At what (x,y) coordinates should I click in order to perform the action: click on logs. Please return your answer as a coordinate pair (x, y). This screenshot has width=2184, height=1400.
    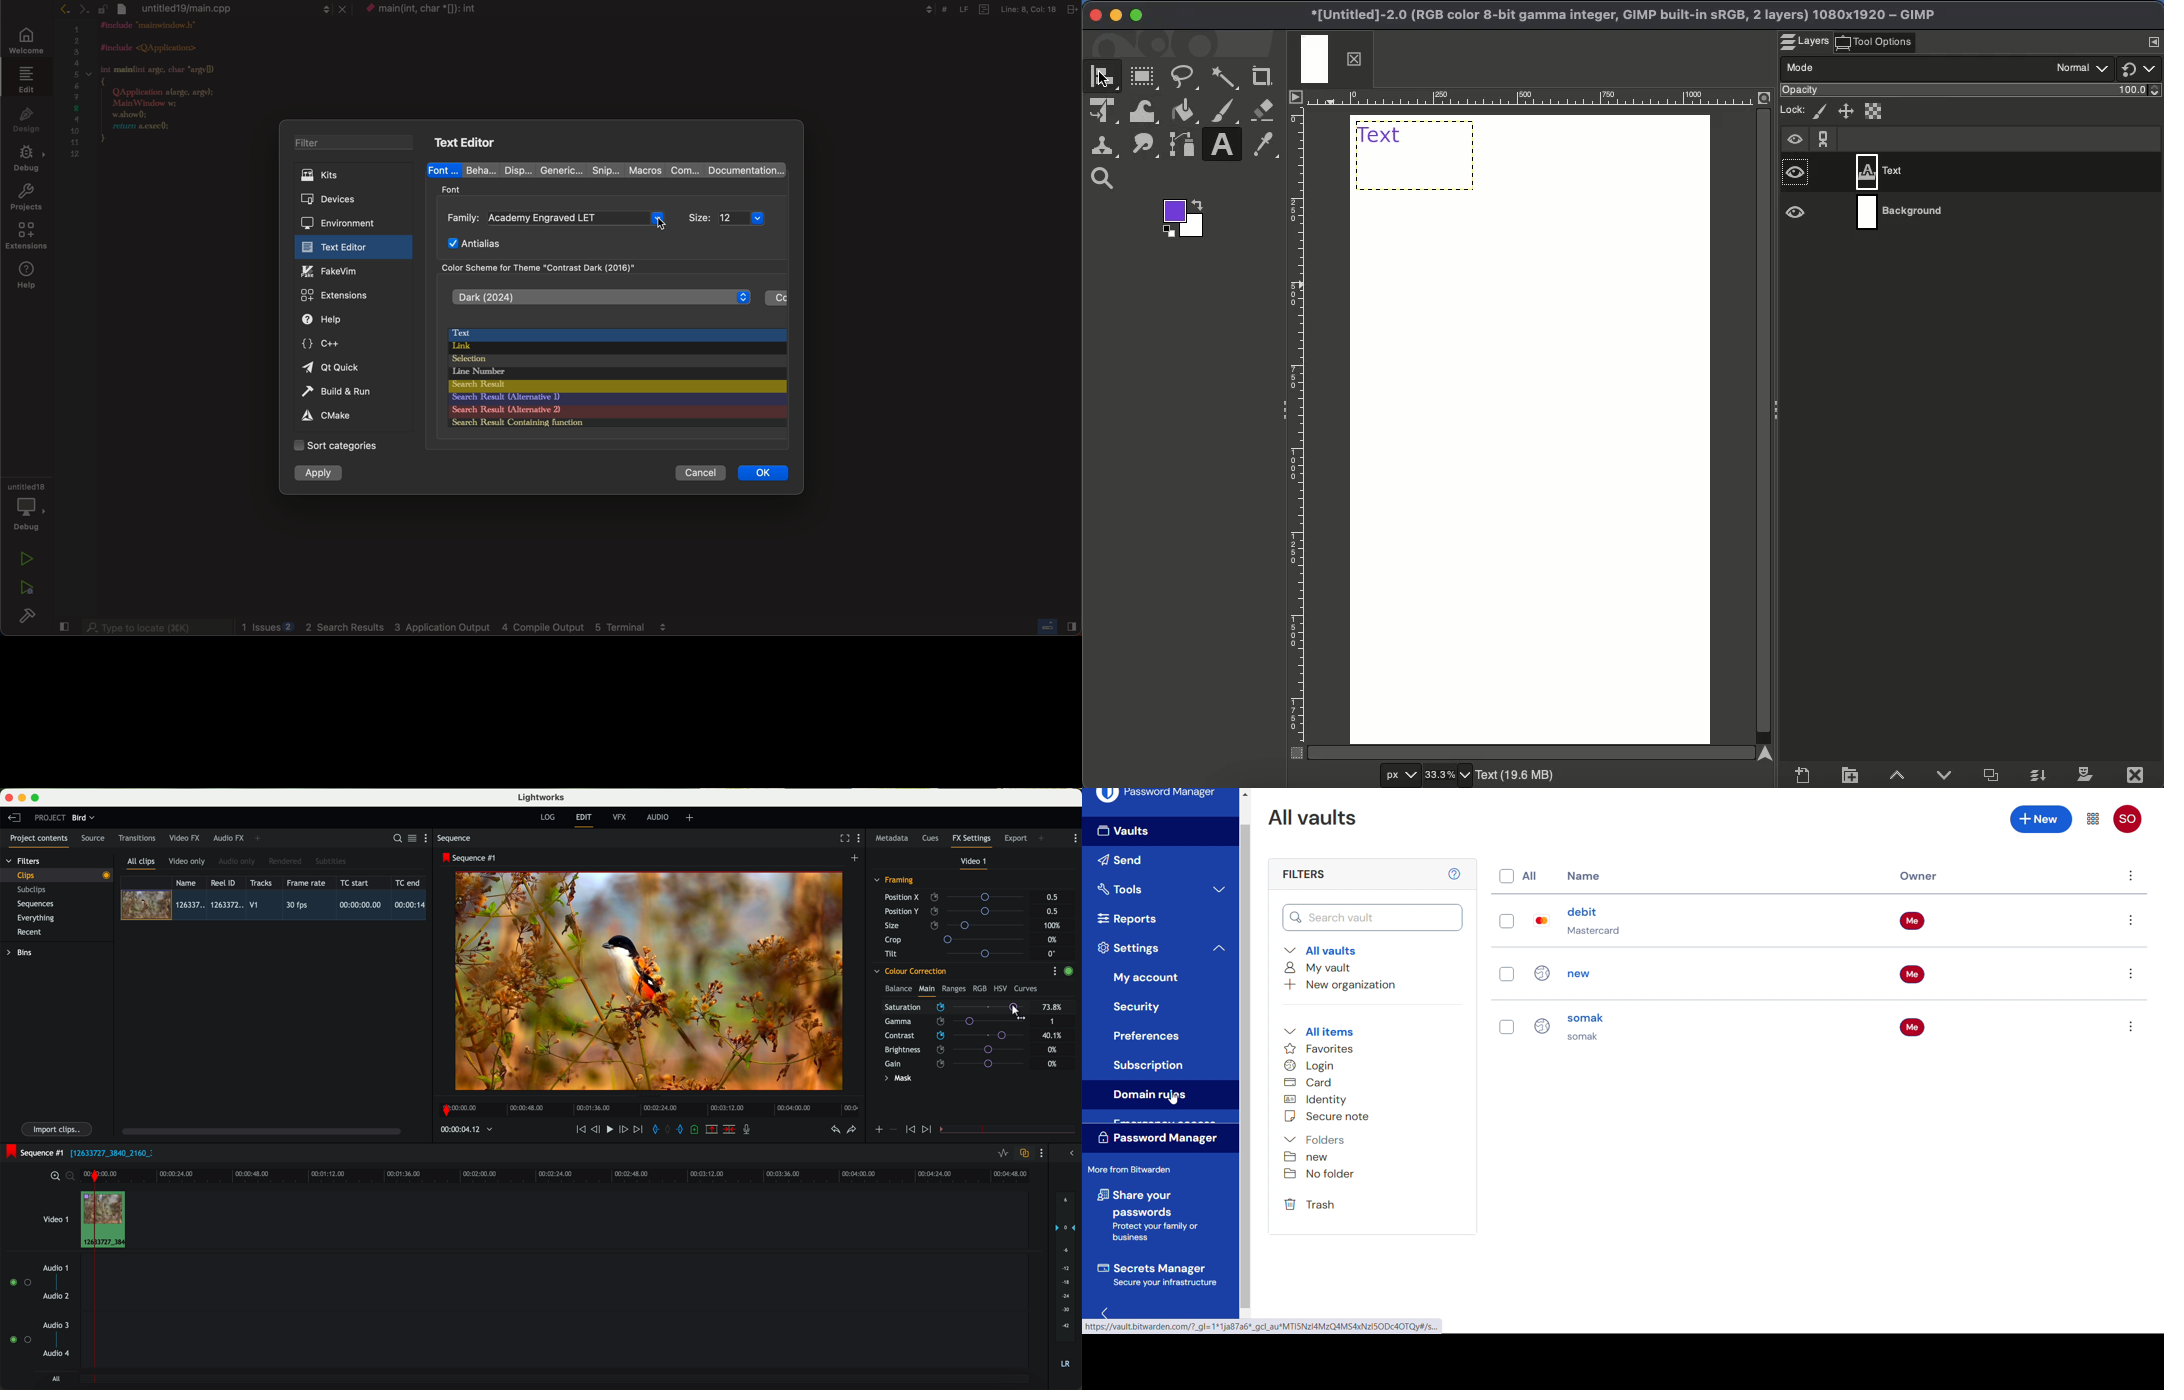
    Looking at the image, I should click on (458, 627).